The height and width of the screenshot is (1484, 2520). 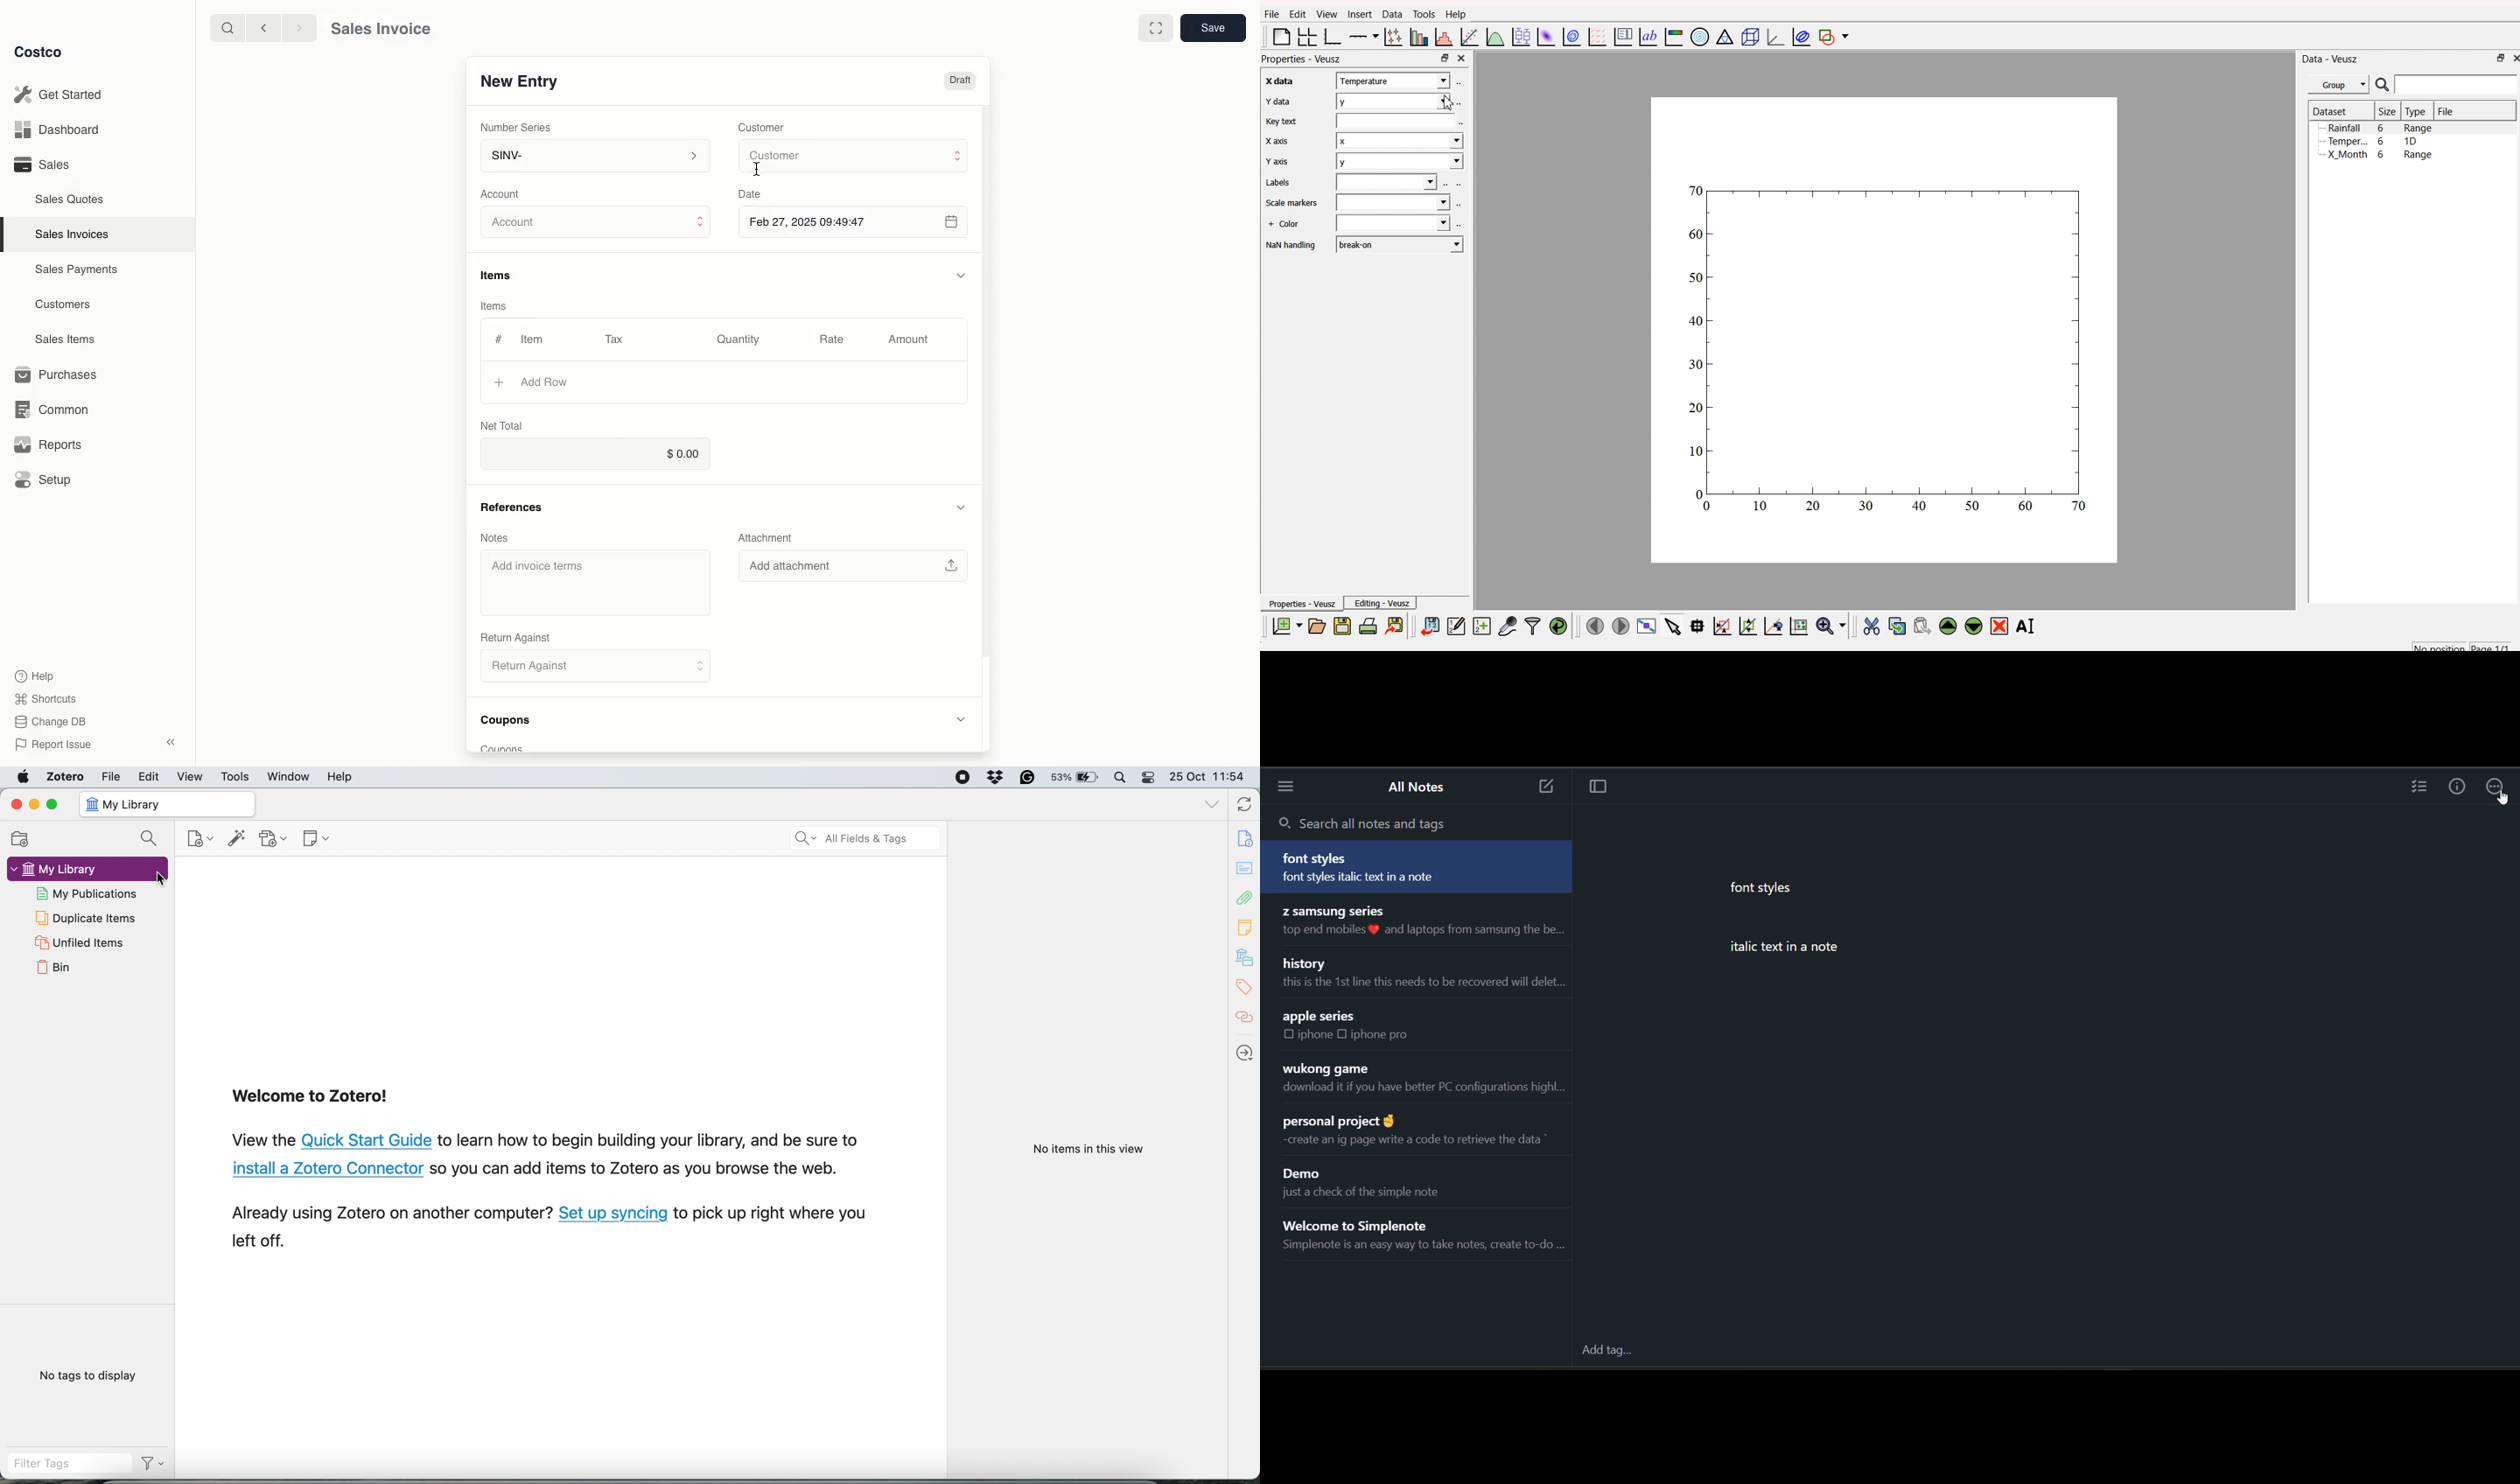 I want to click on plot covariance ellipses, so click(x=1798, y=37).